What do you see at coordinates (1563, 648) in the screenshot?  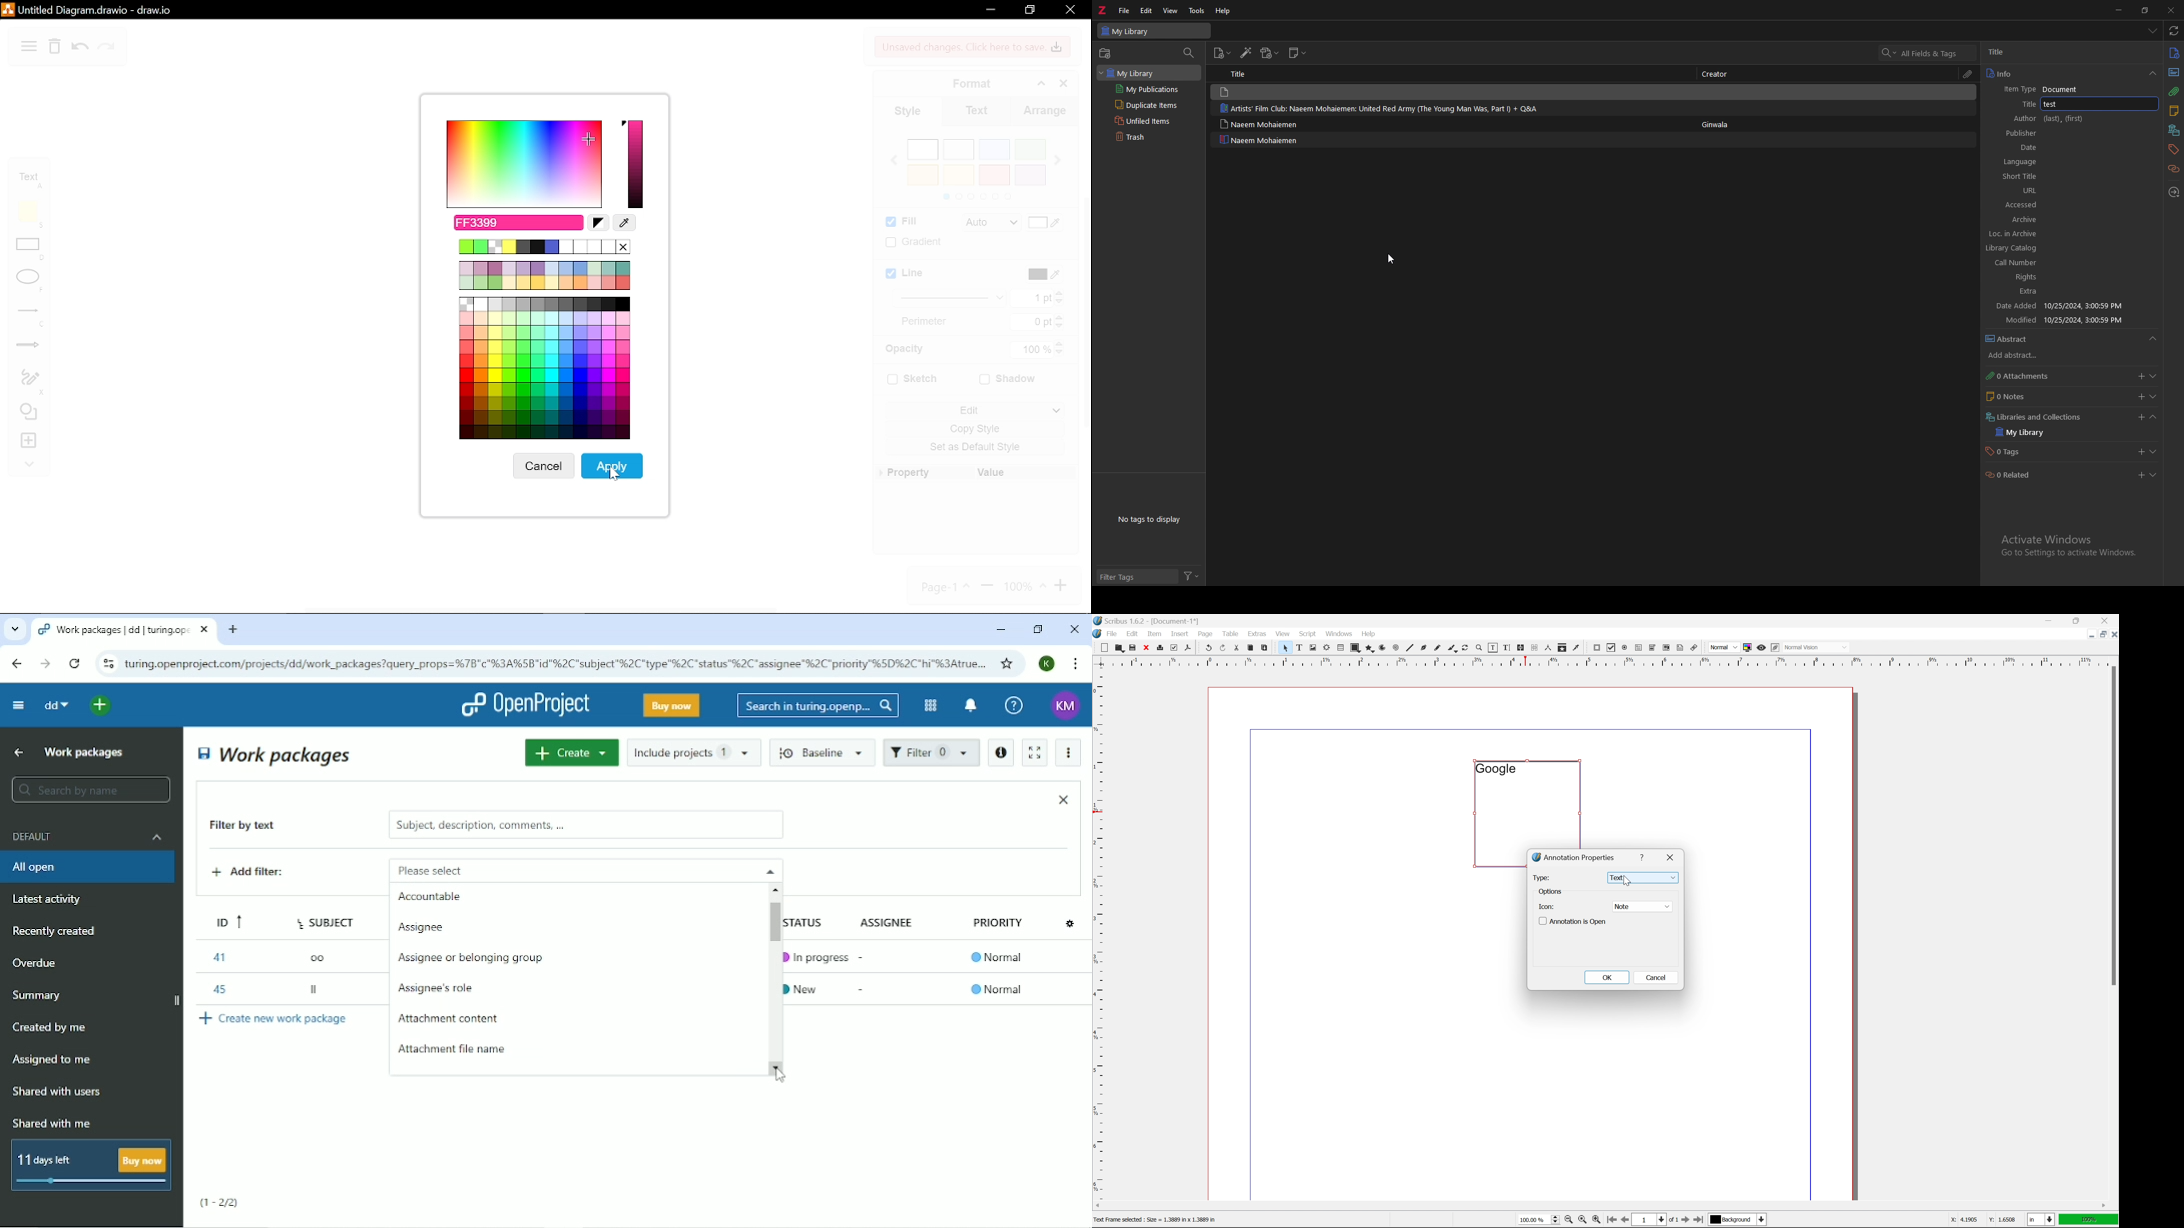 I see `copy item properties` at bounding box center [1563, 648].